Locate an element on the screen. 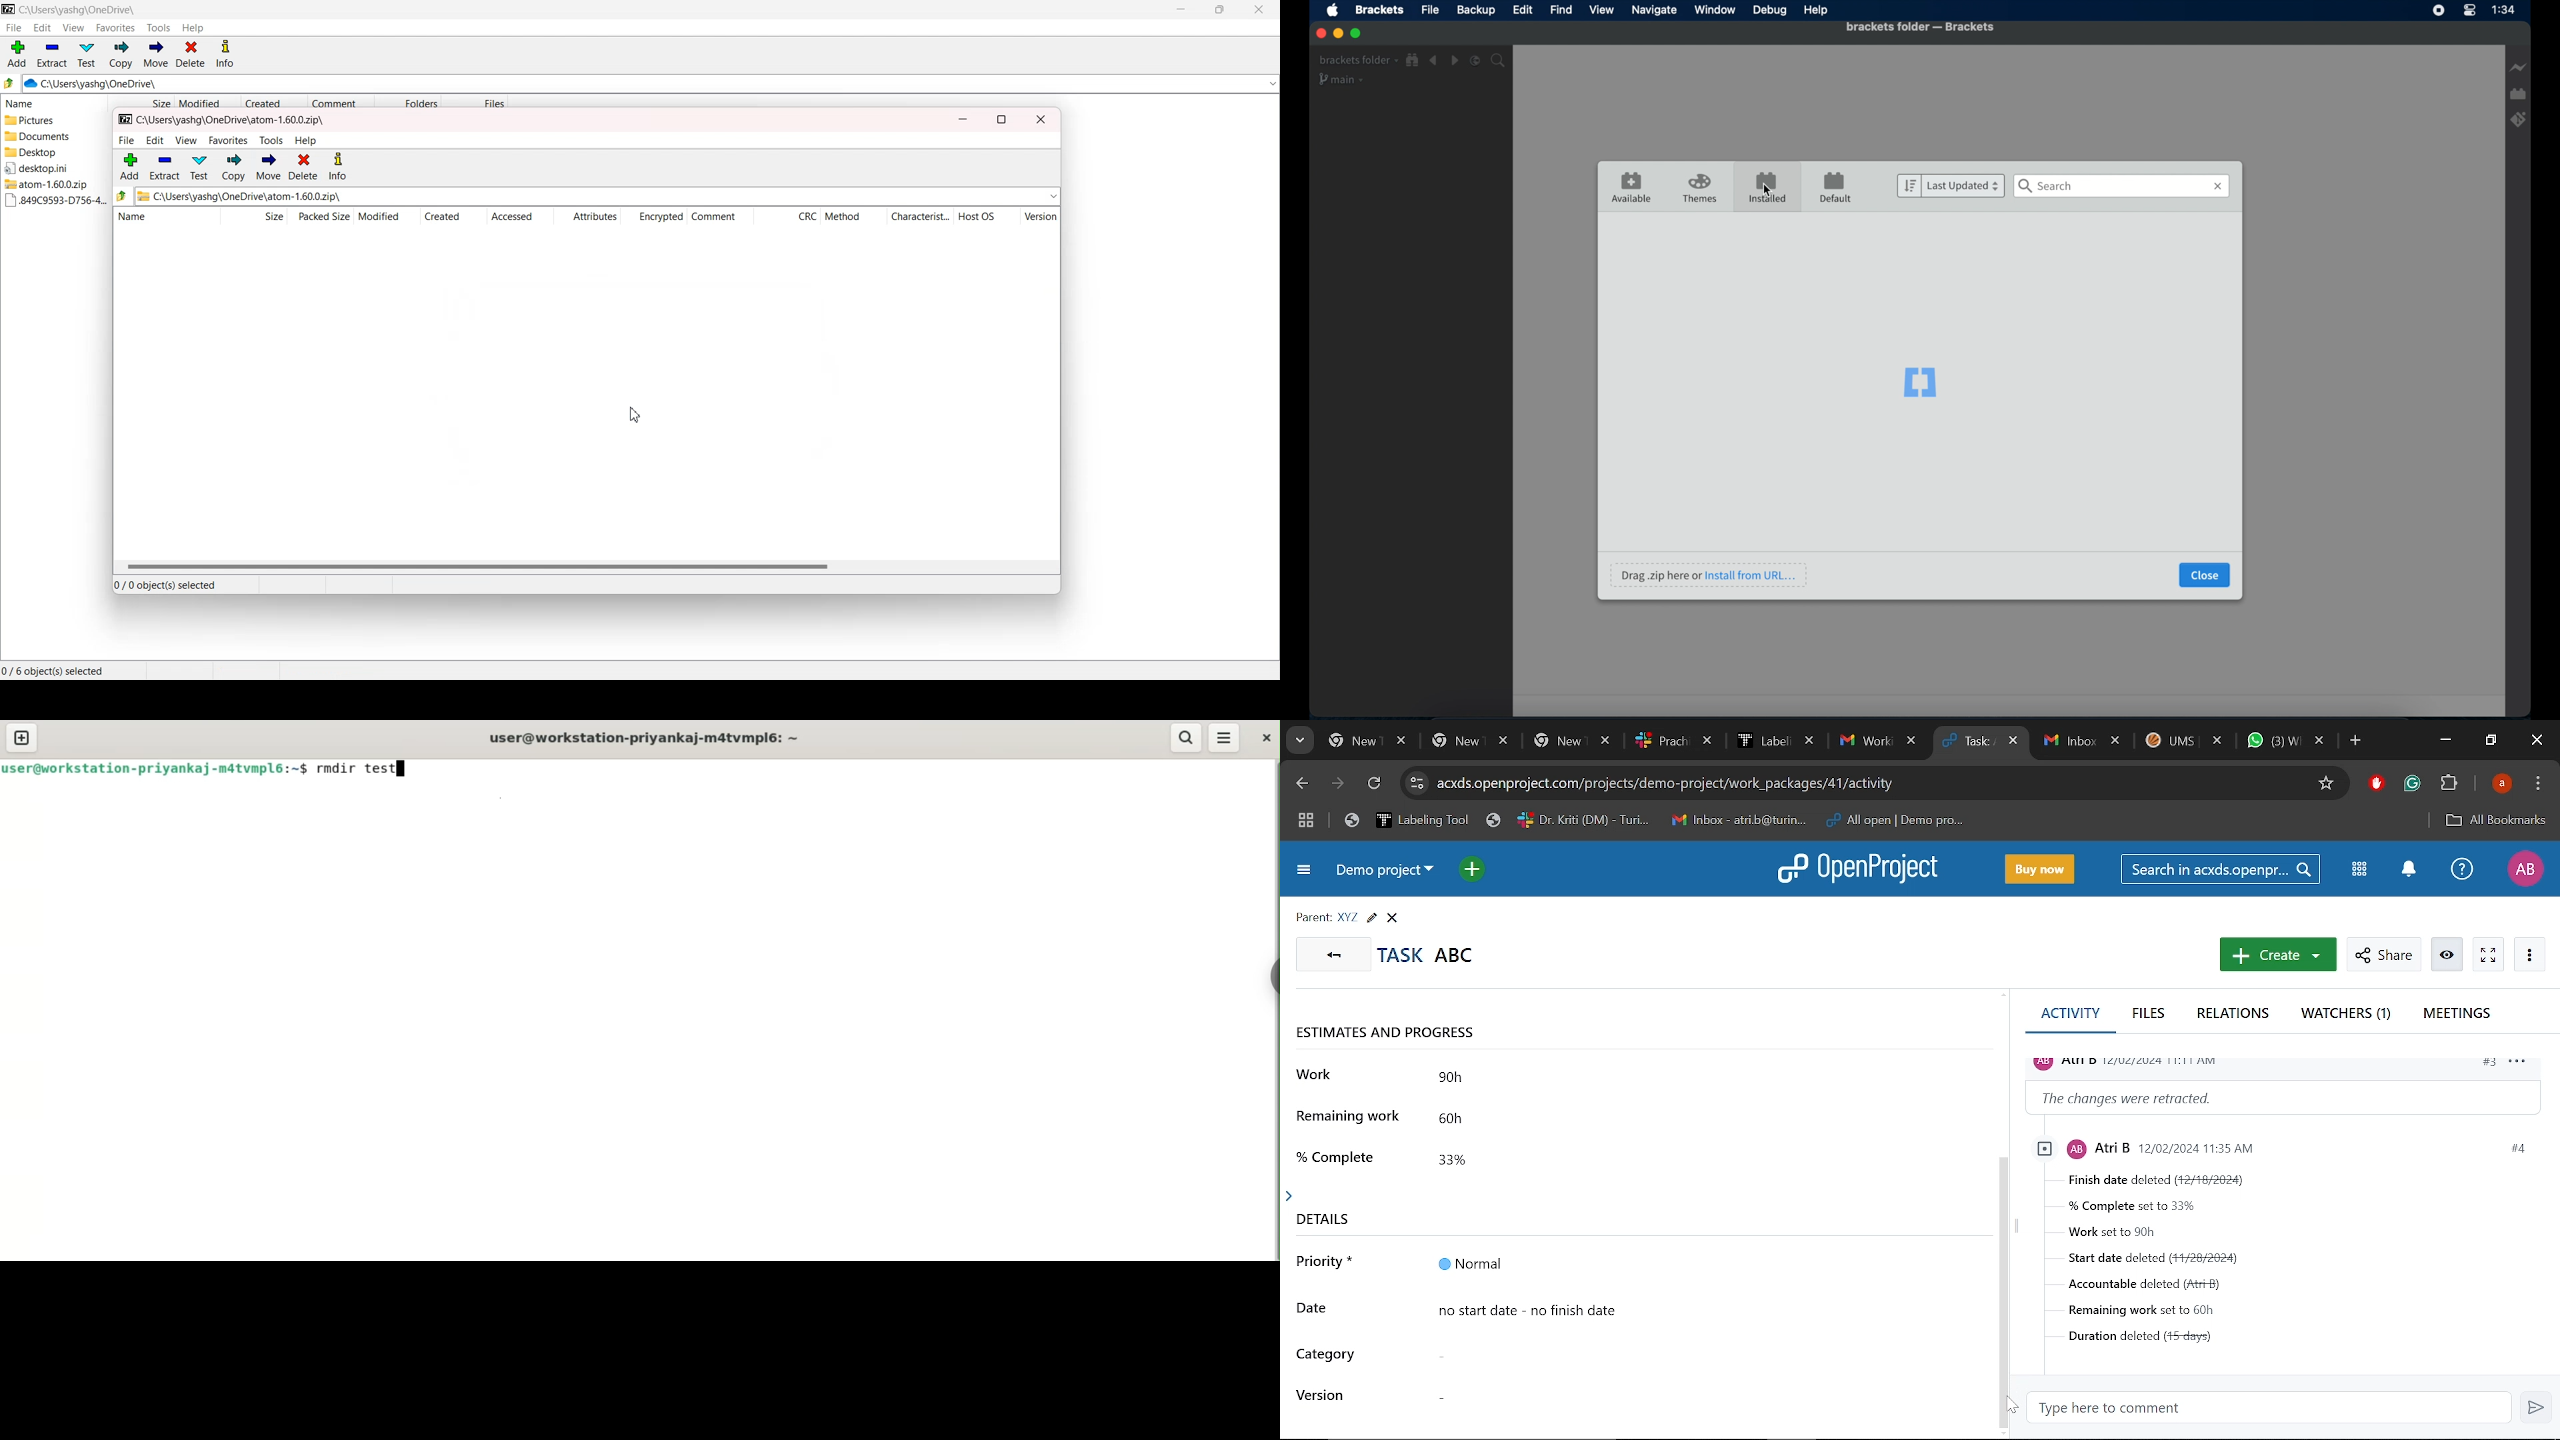  Live preview is located at coordinates (2518, 67).